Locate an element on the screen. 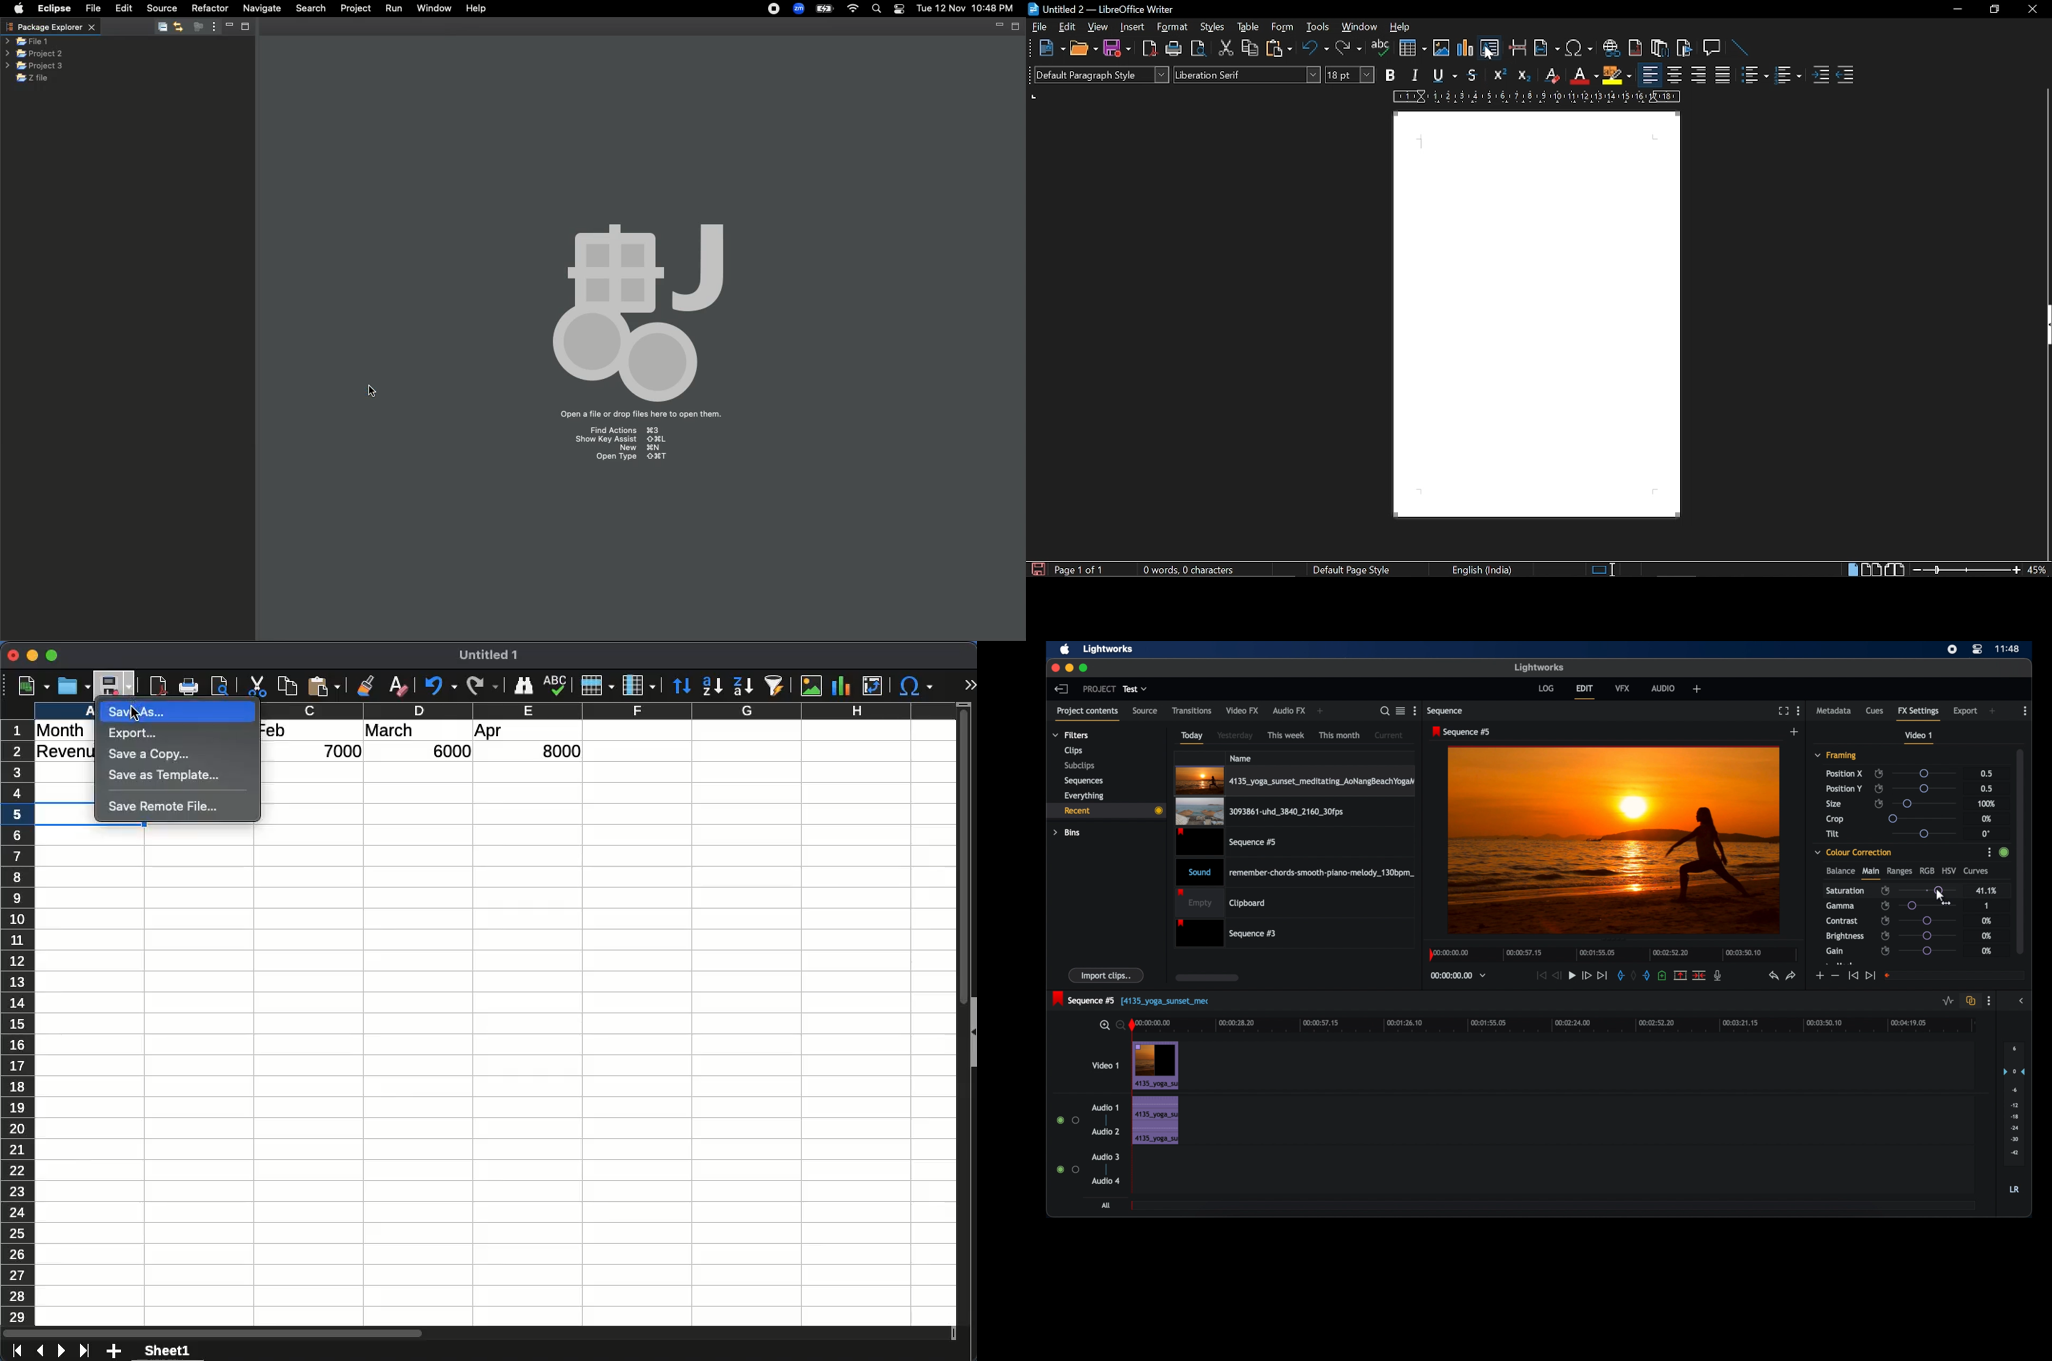 The width and height of the screenshot is (2072, 1372). empty is located at coordinates (1221, 902).